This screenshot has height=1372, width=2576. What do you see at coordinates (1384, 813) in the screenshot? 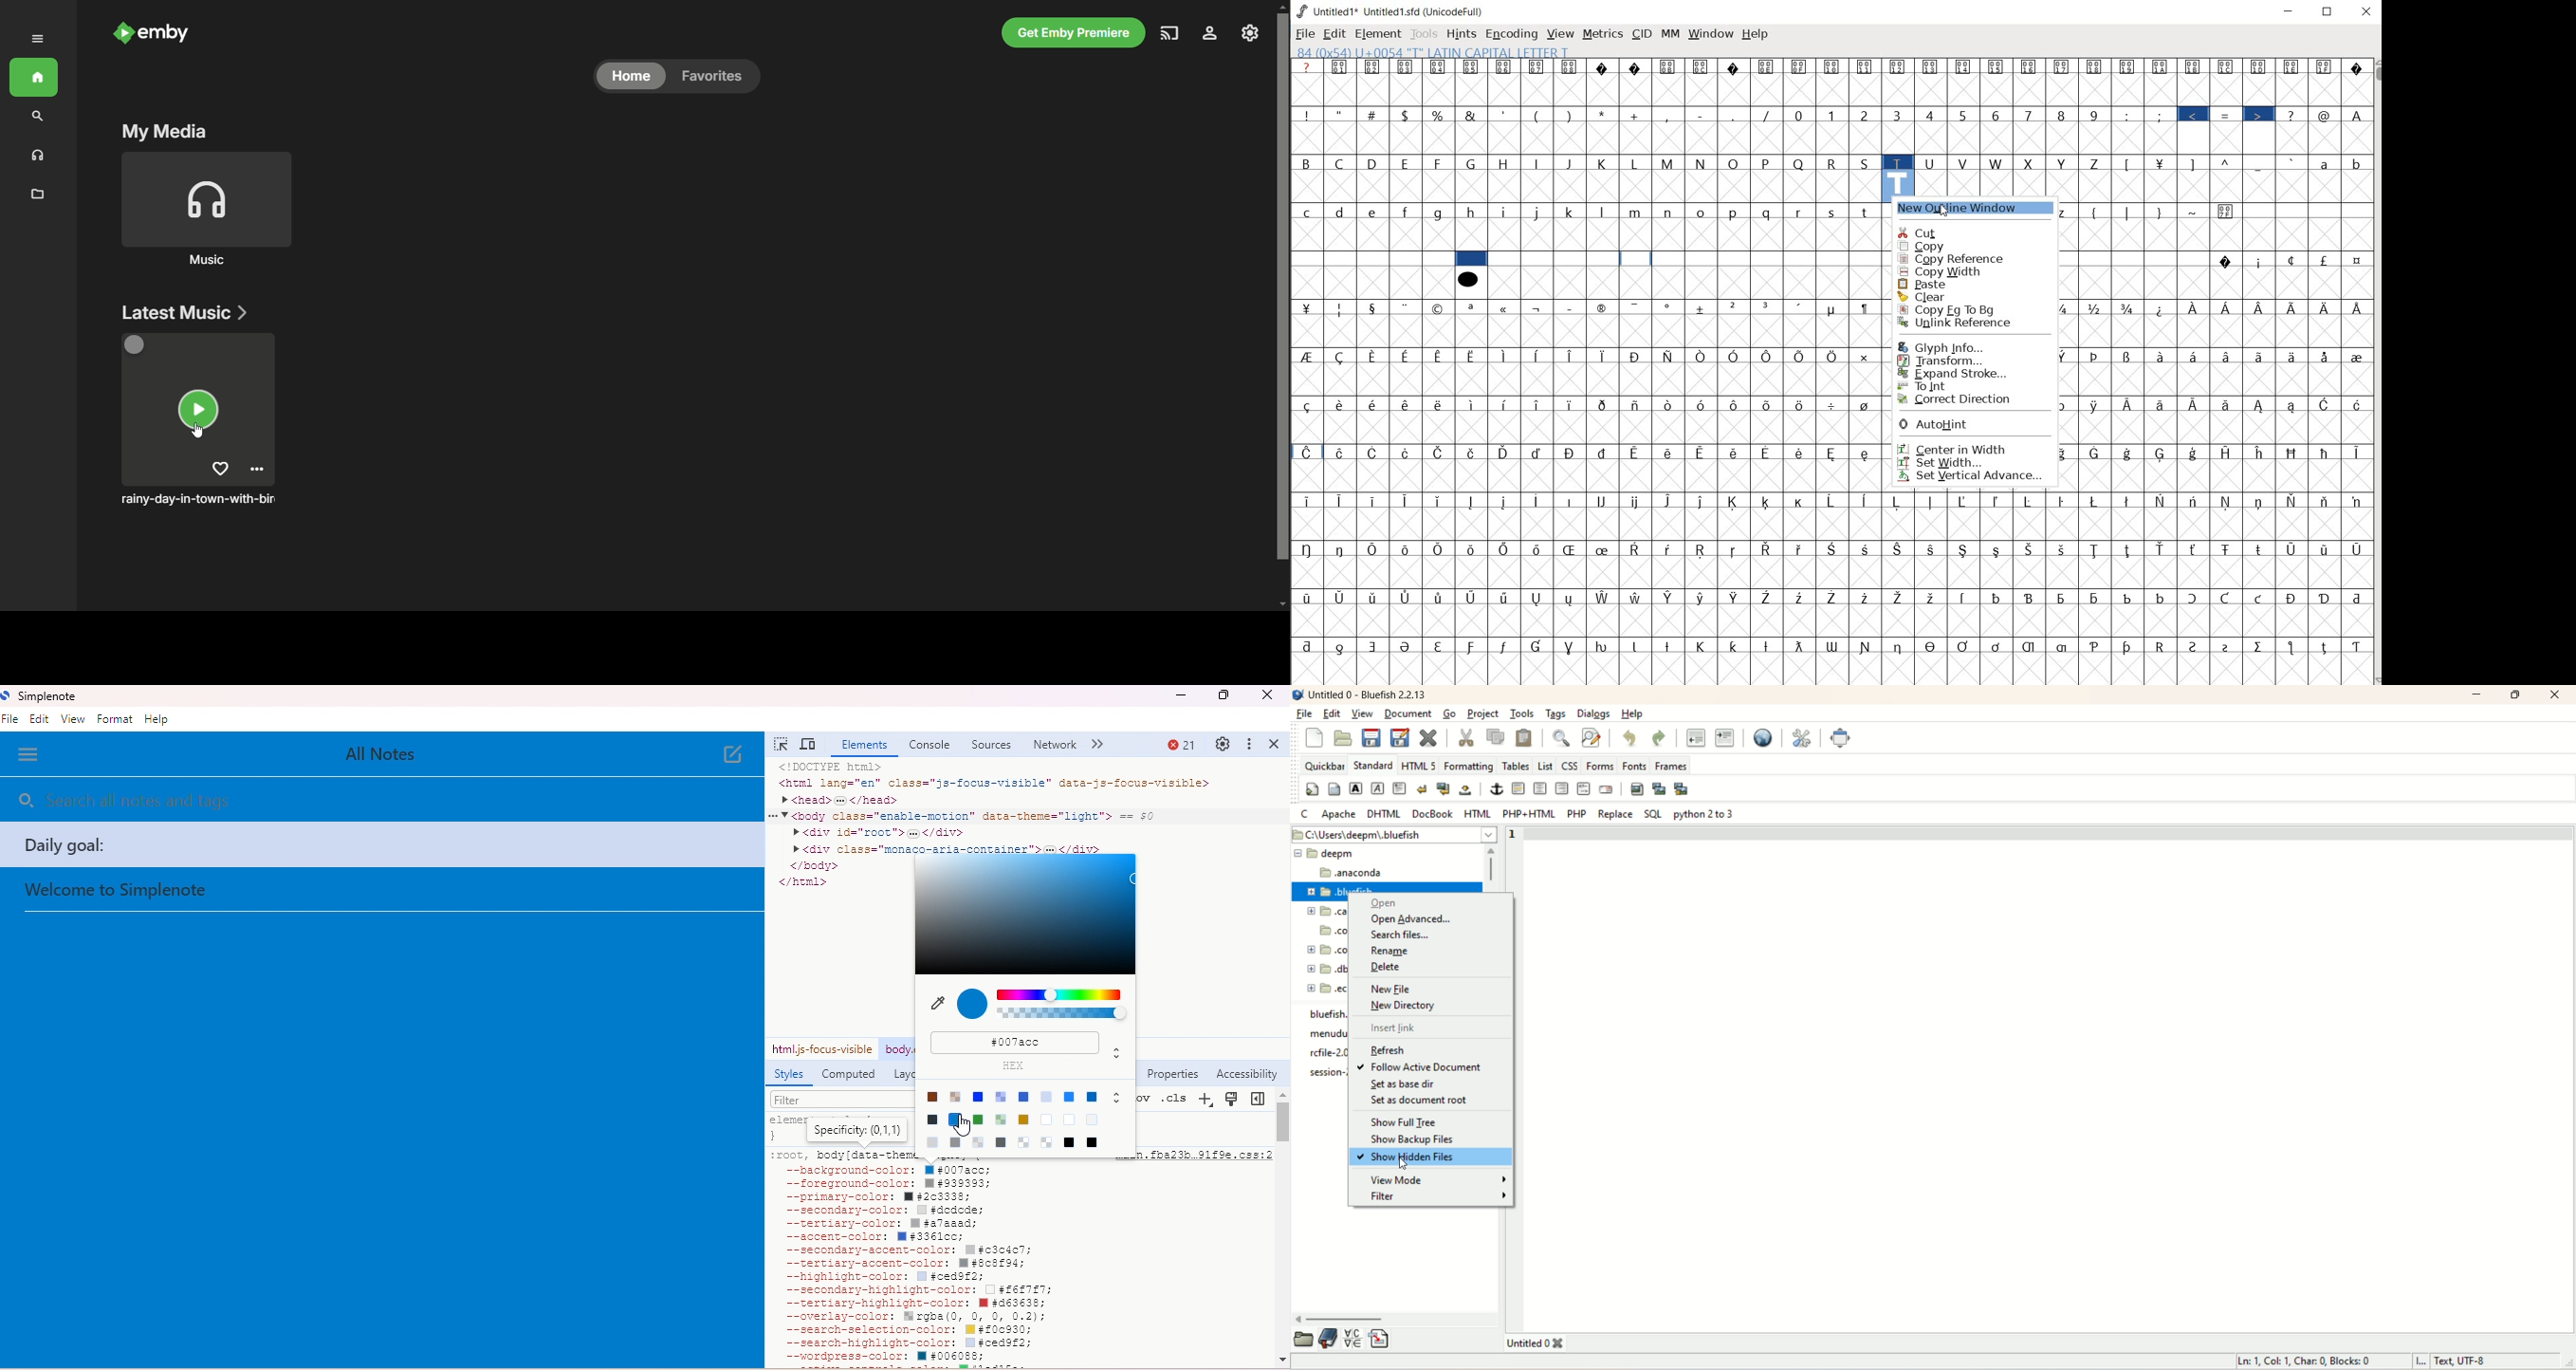
I see `DHTML` at bounding box center [1384, 813].